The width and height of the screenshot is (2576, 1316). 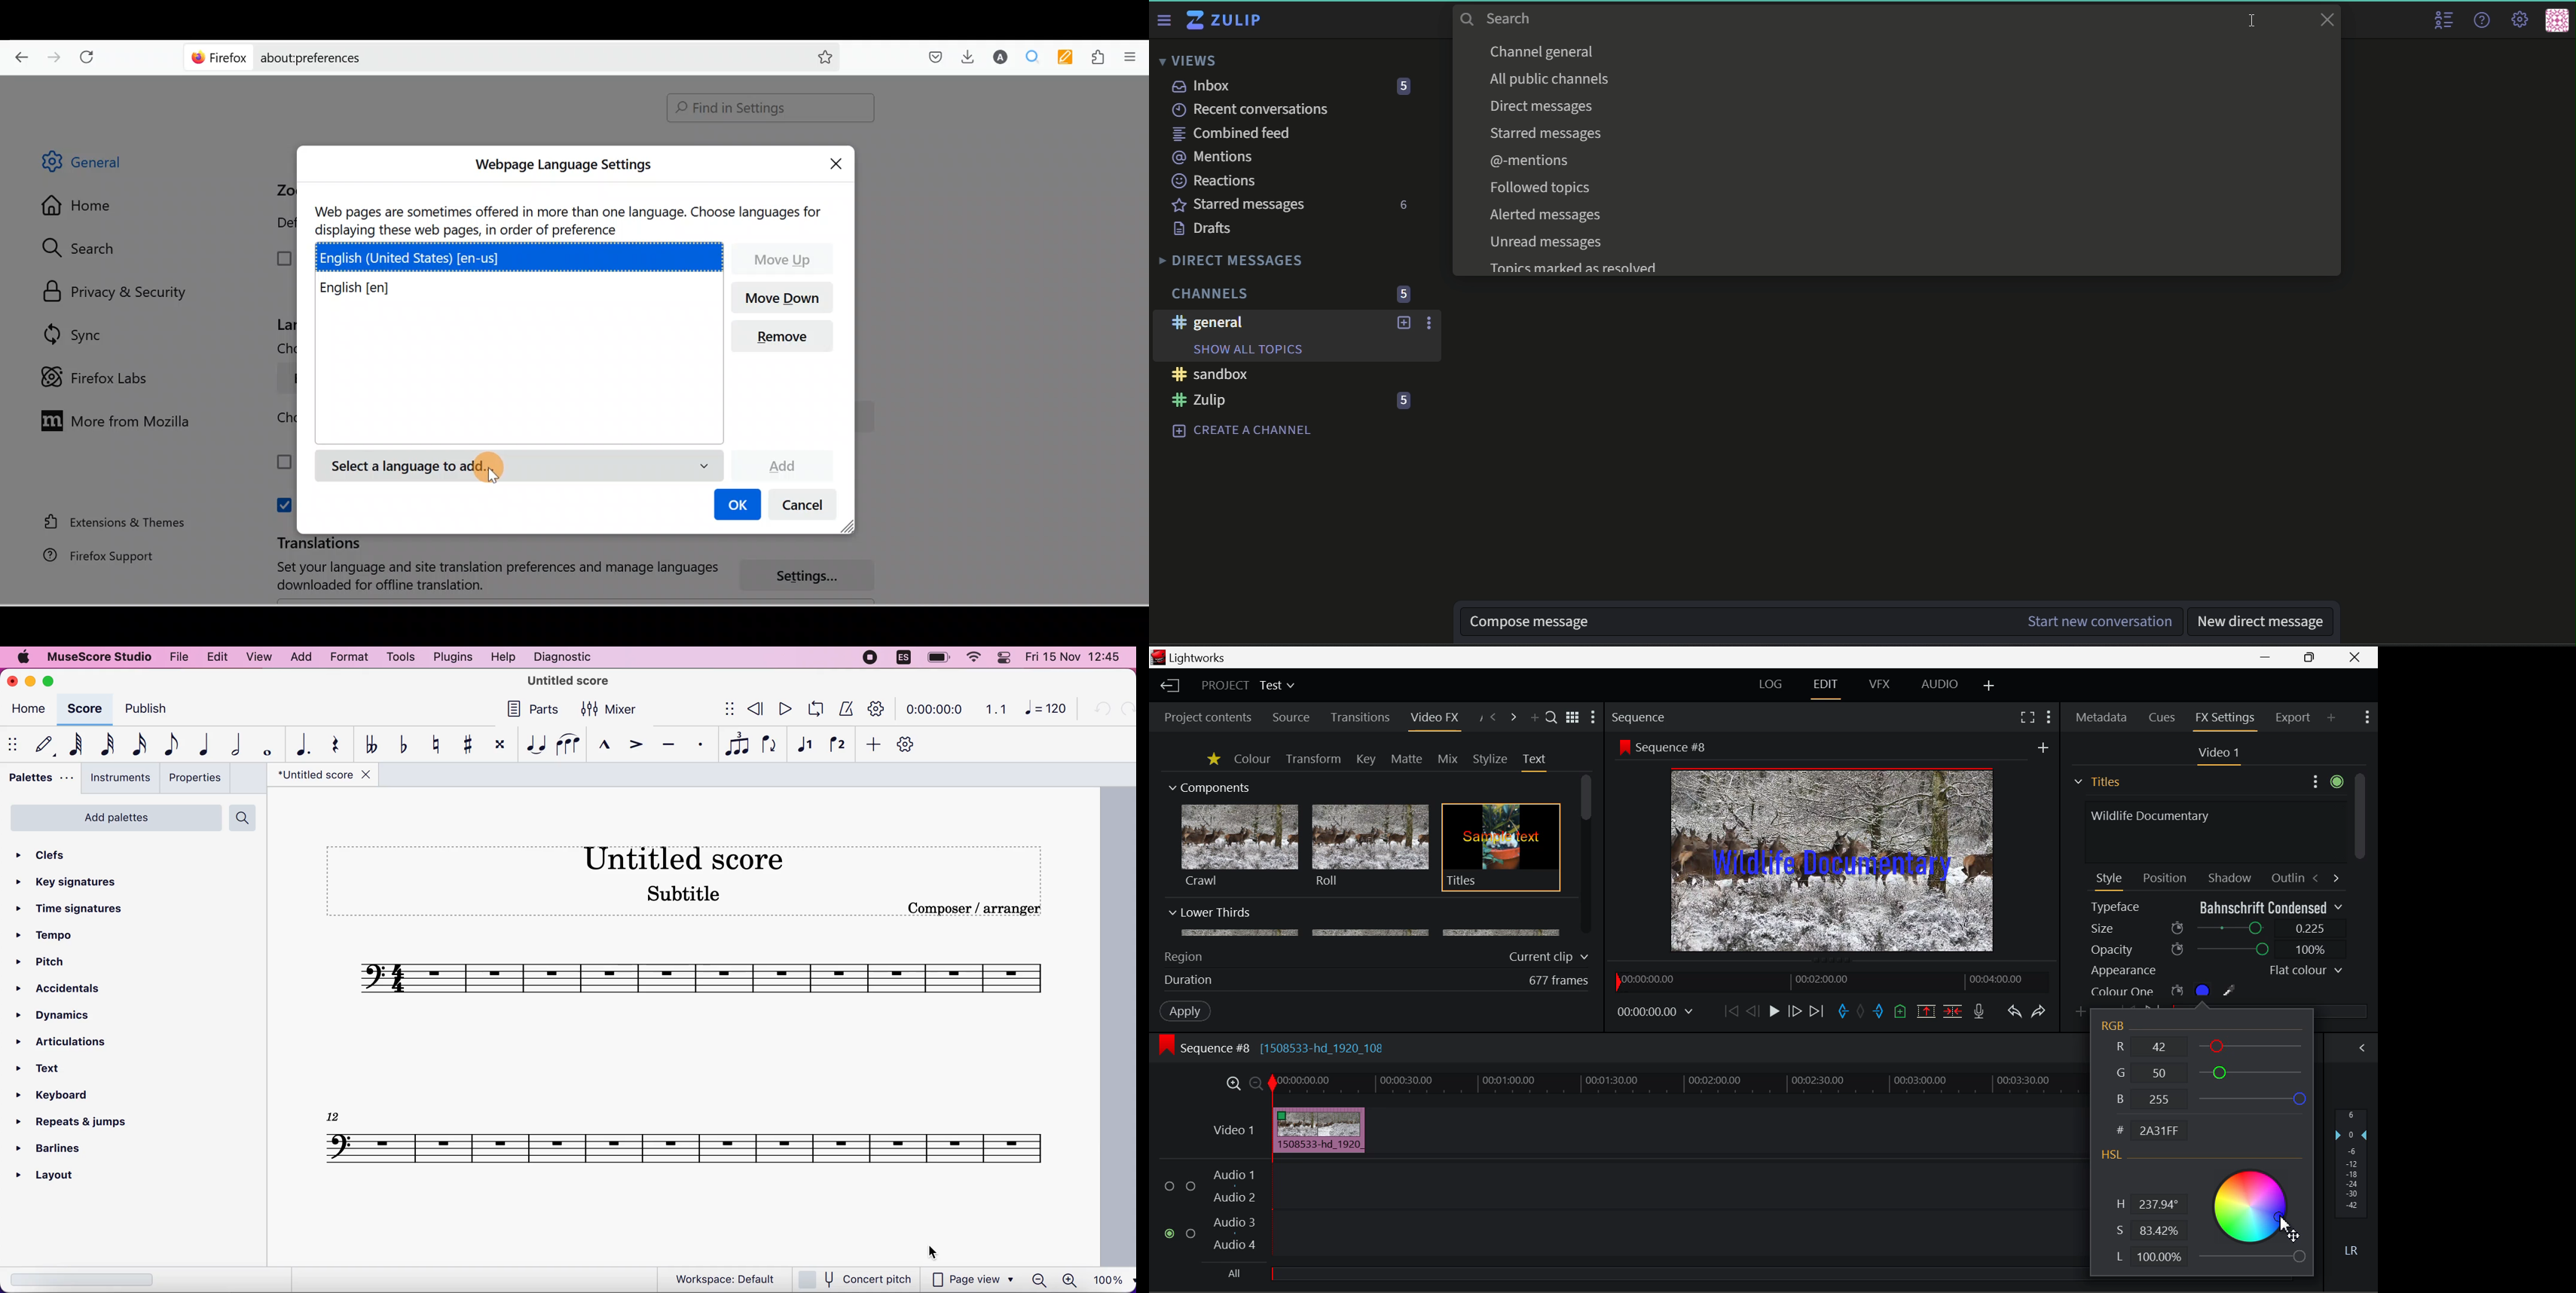 I want to click on Starred messages, so click(x=1242, y=203).